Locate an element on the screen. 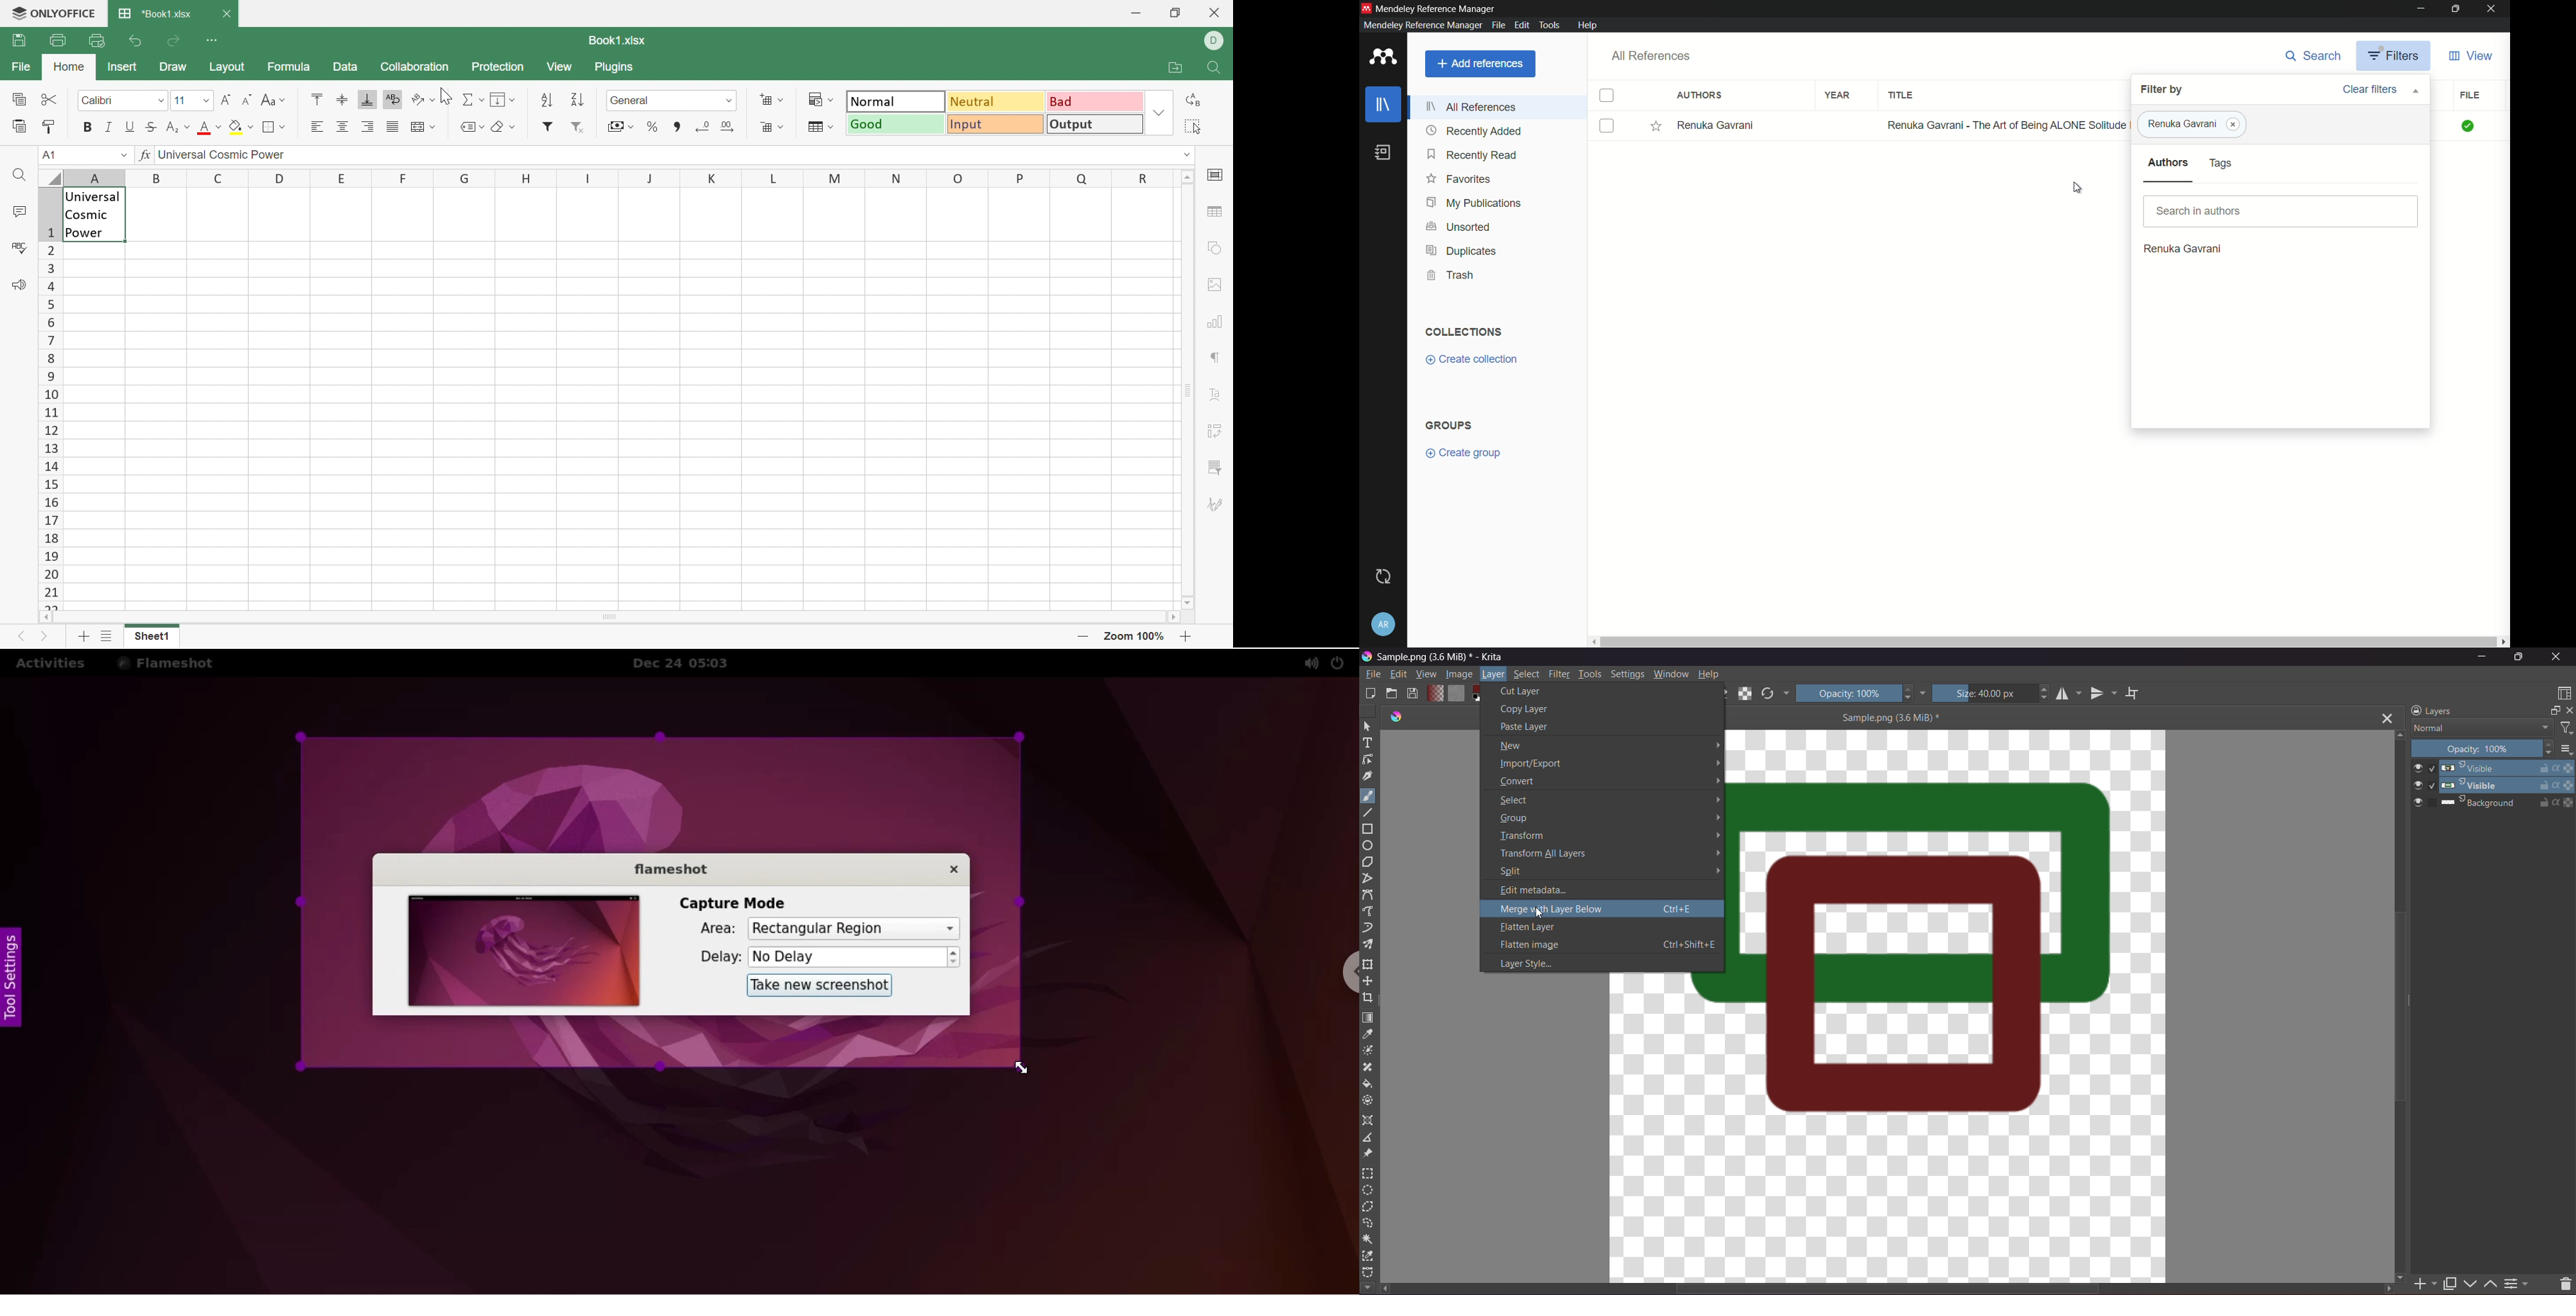 This screenshot has height=1316, width=2576. Transform a layer is located at coordinates (1369, 966).